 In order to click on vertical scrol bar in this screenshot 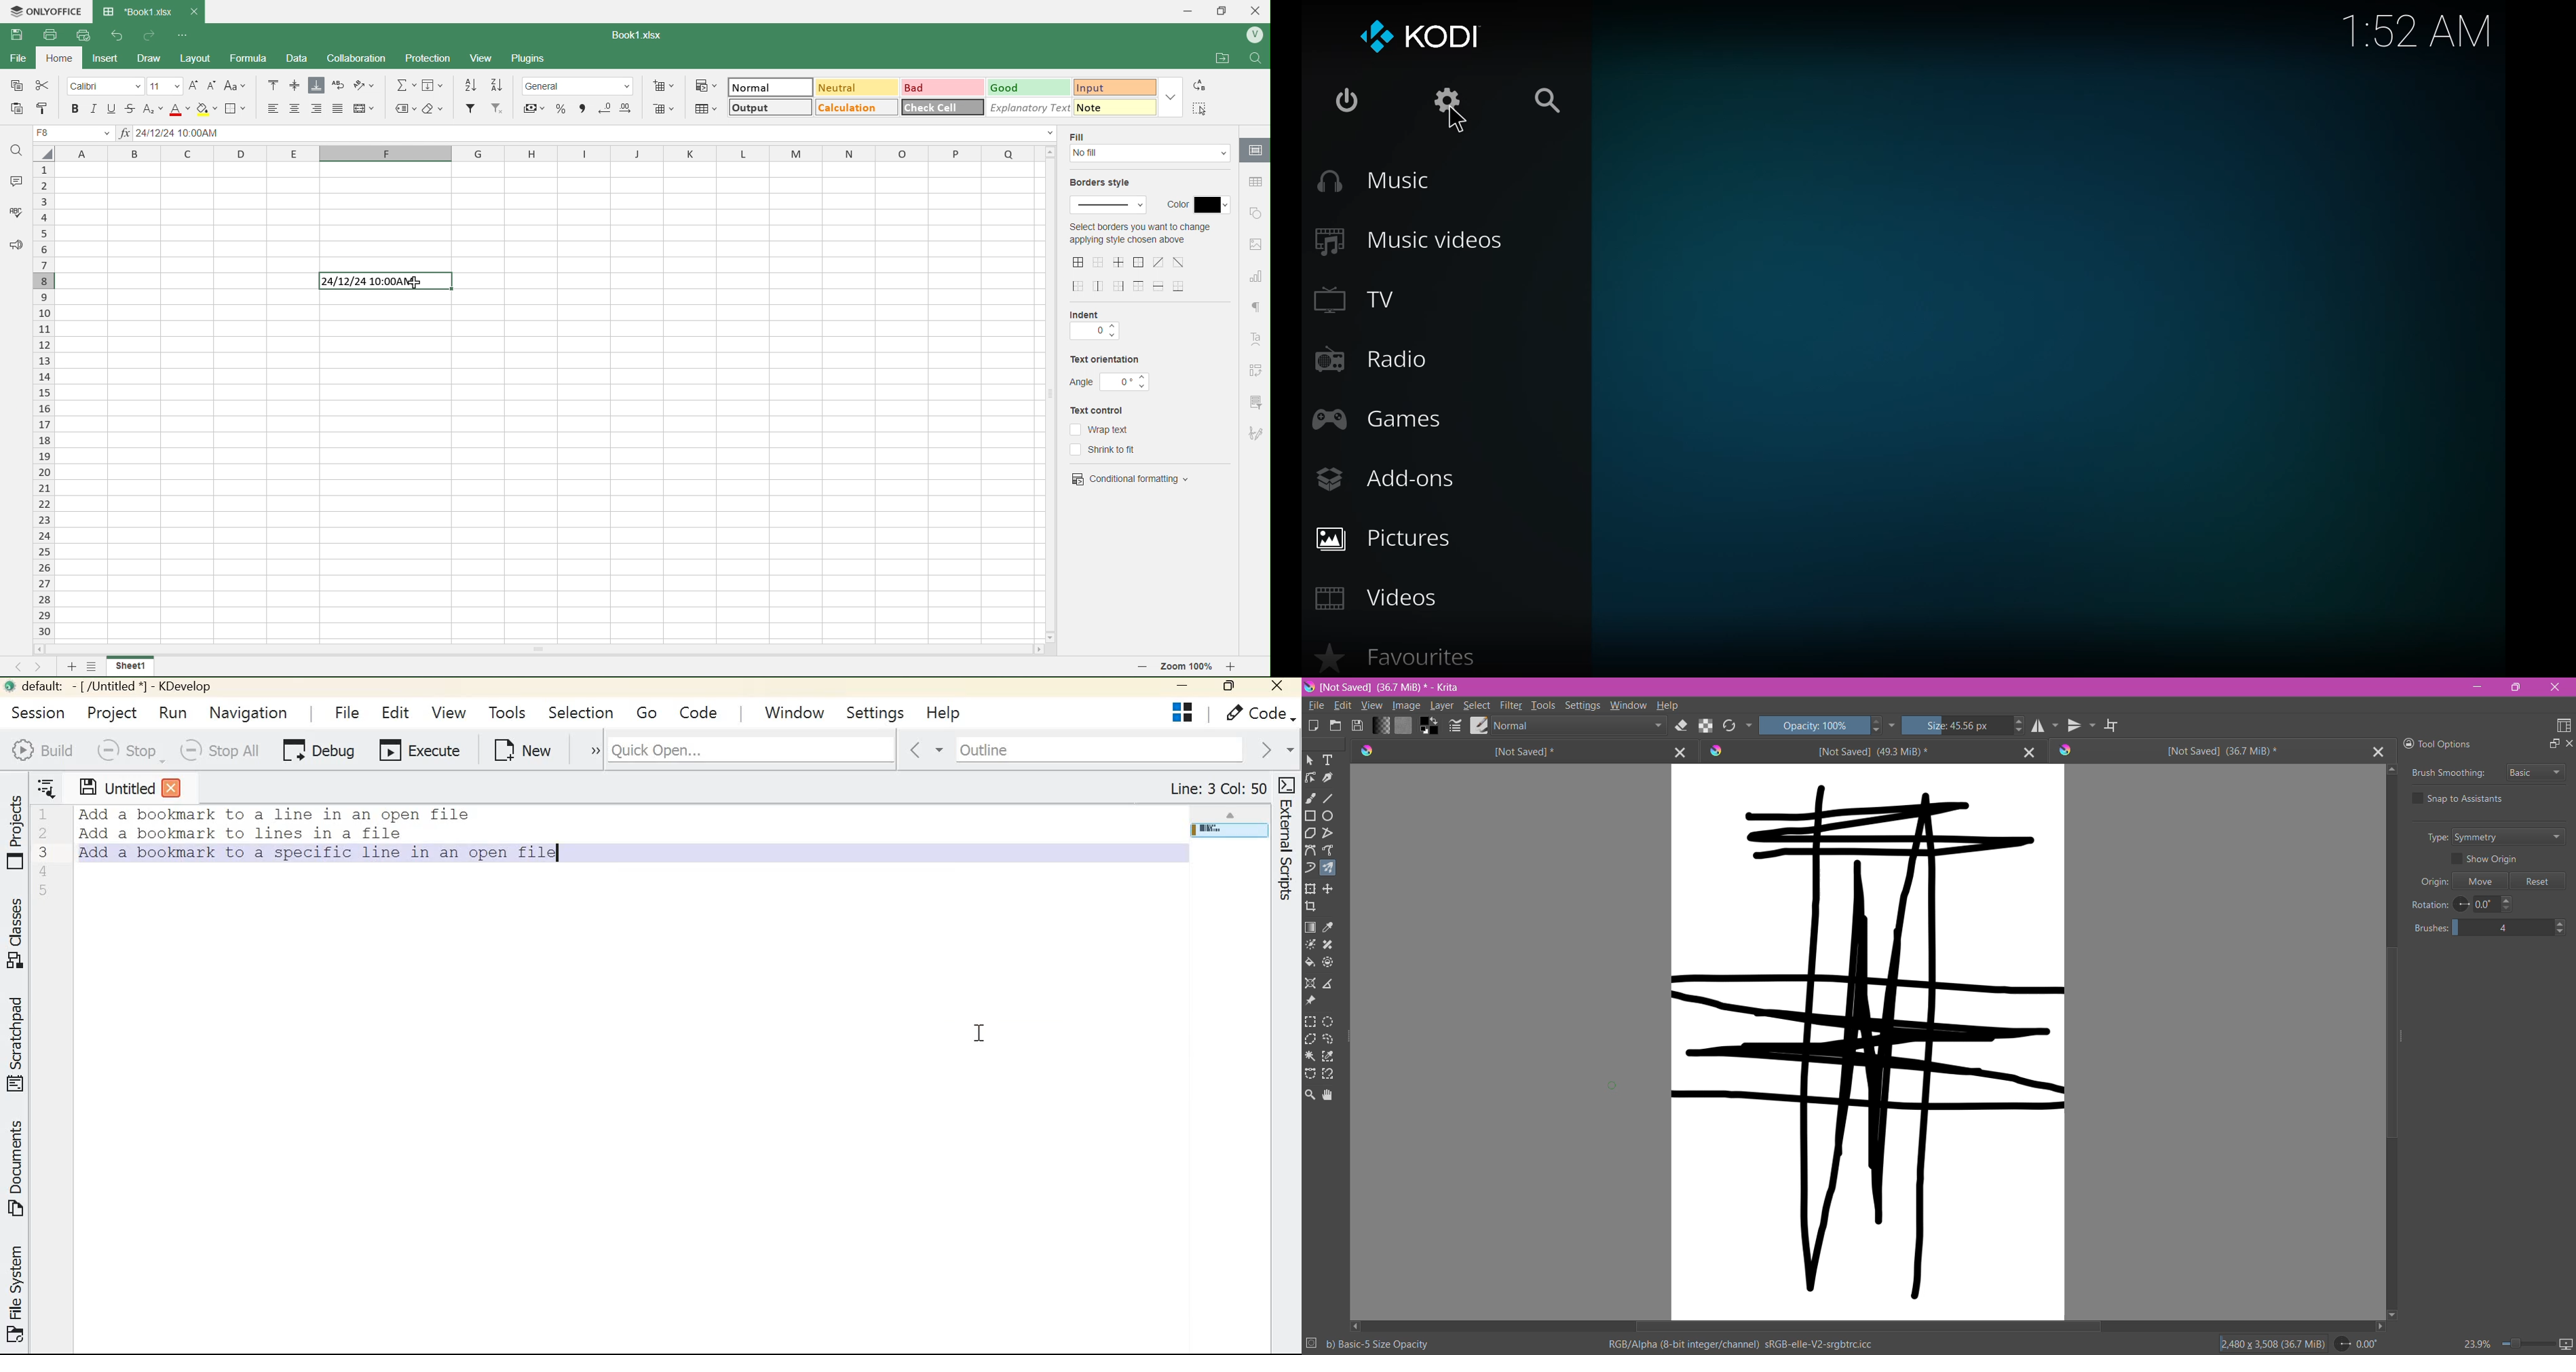, I will do `click(1051, 394)`.